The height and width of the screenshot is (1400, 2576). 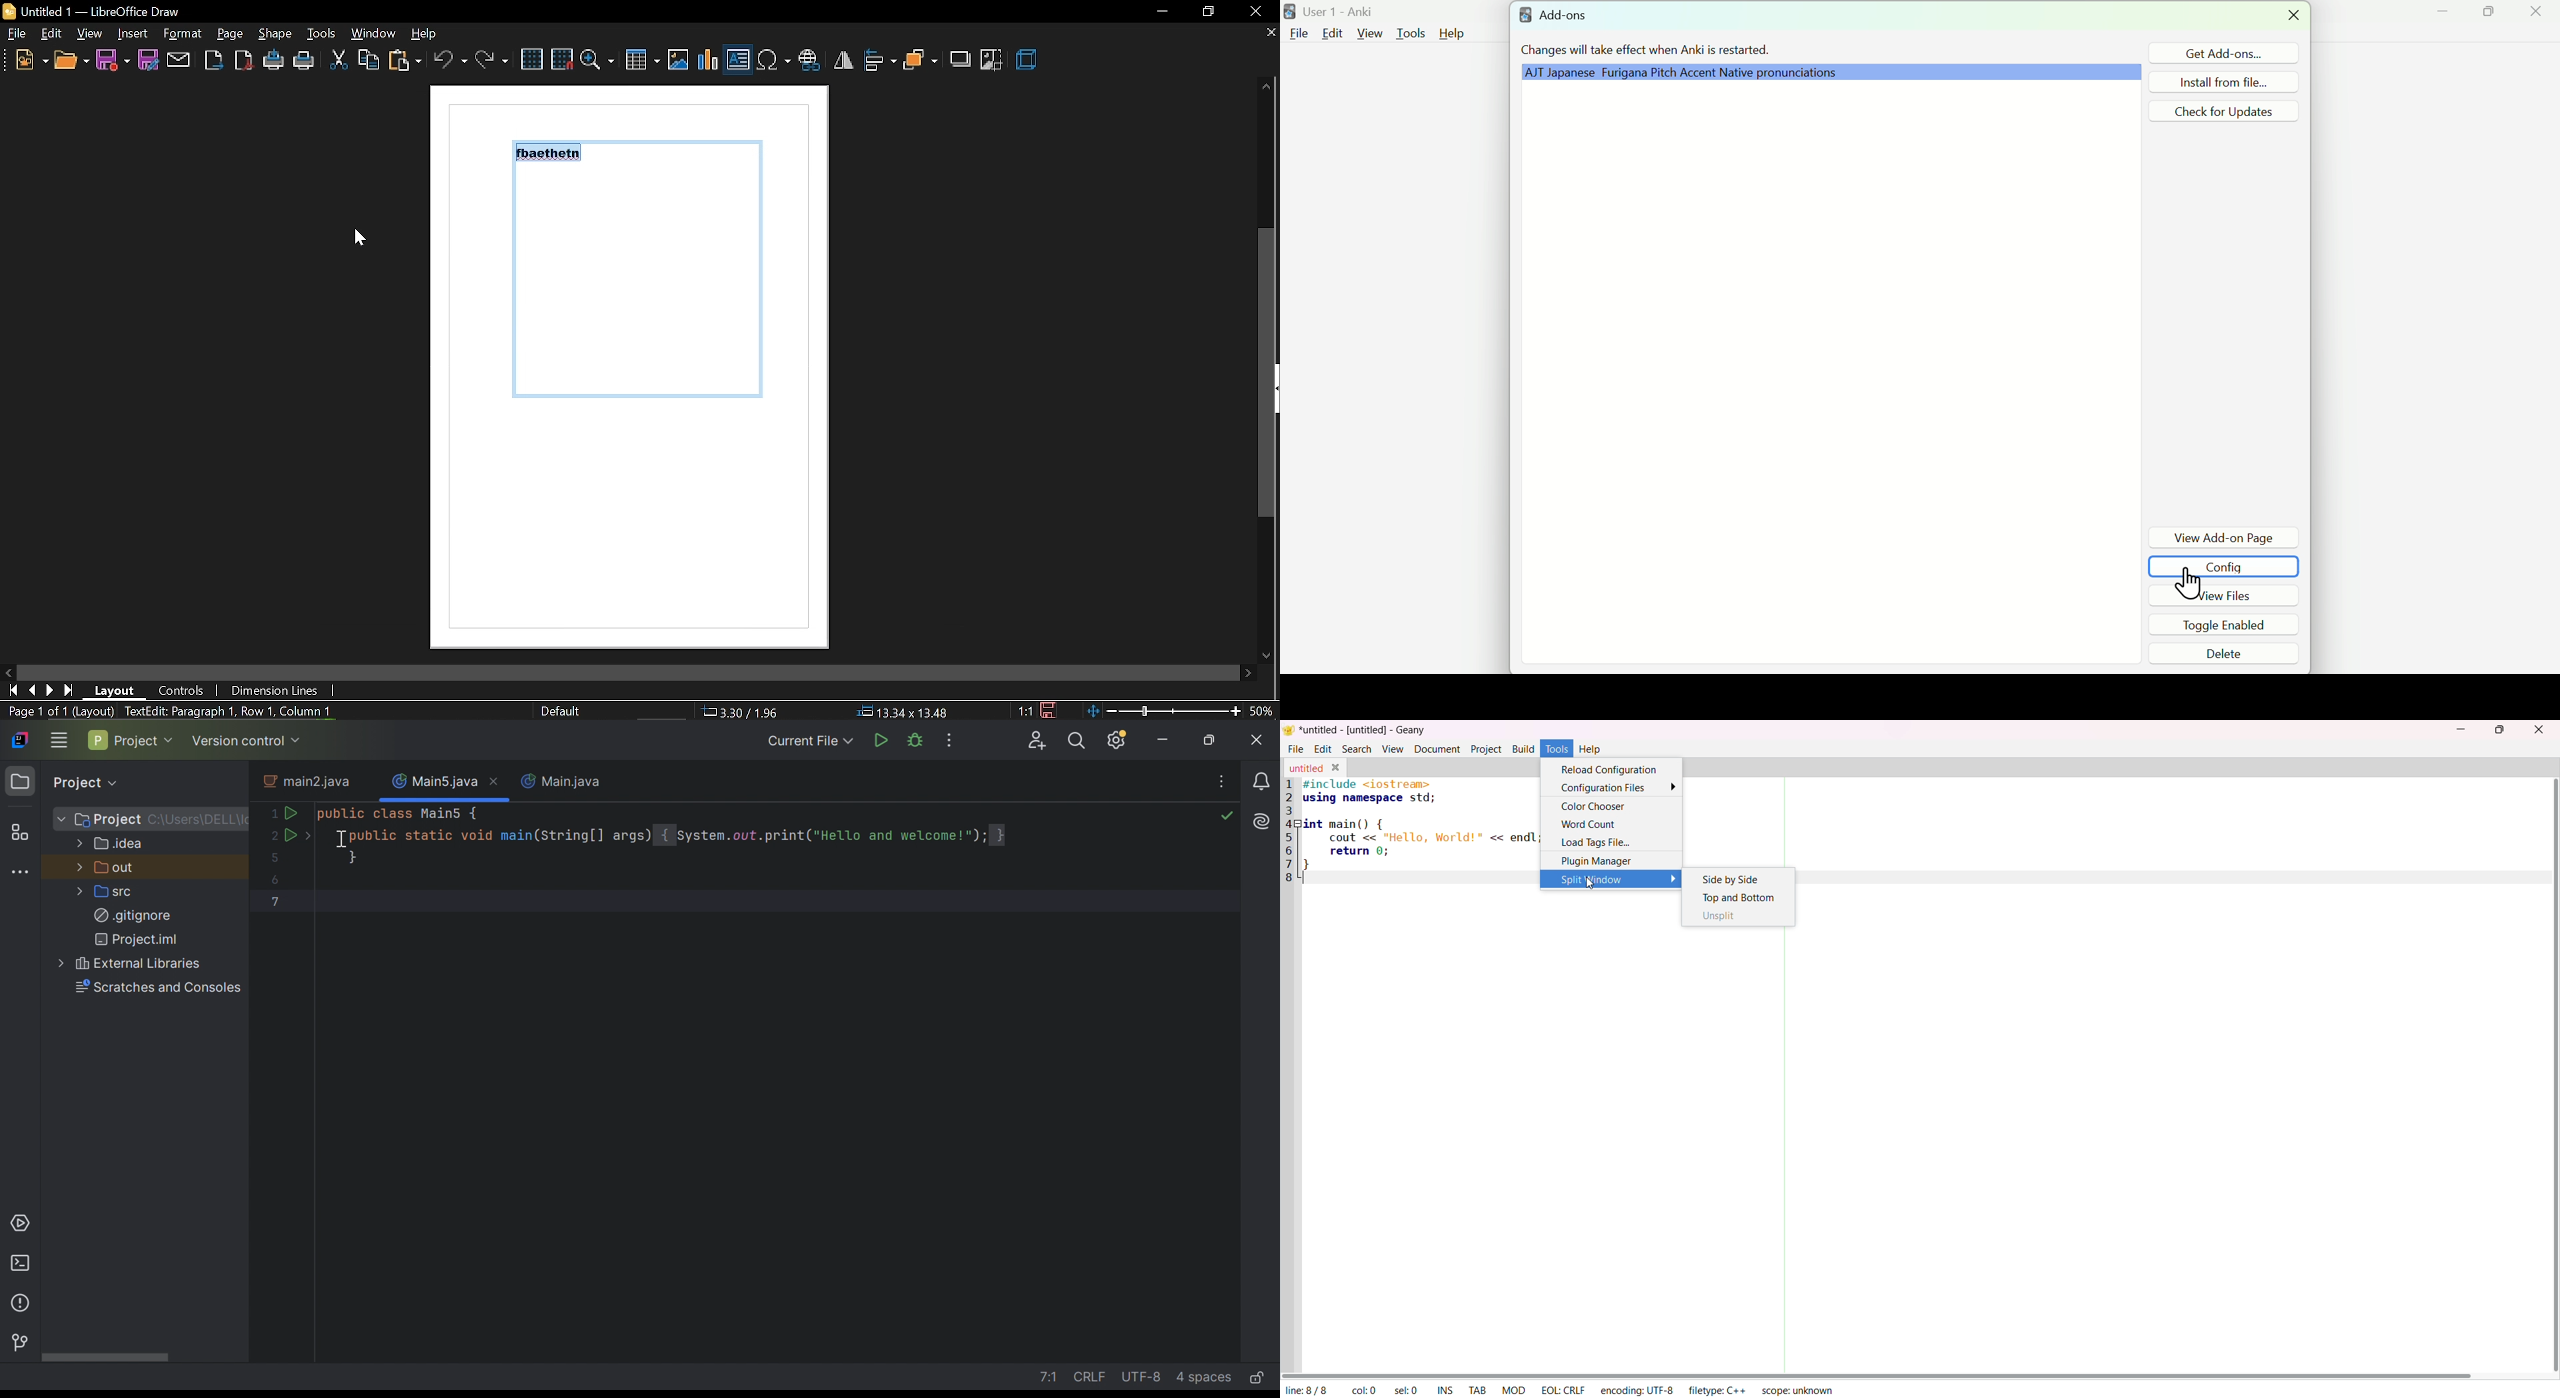 I want to click on Cursor, so click(x=2187, y=583).